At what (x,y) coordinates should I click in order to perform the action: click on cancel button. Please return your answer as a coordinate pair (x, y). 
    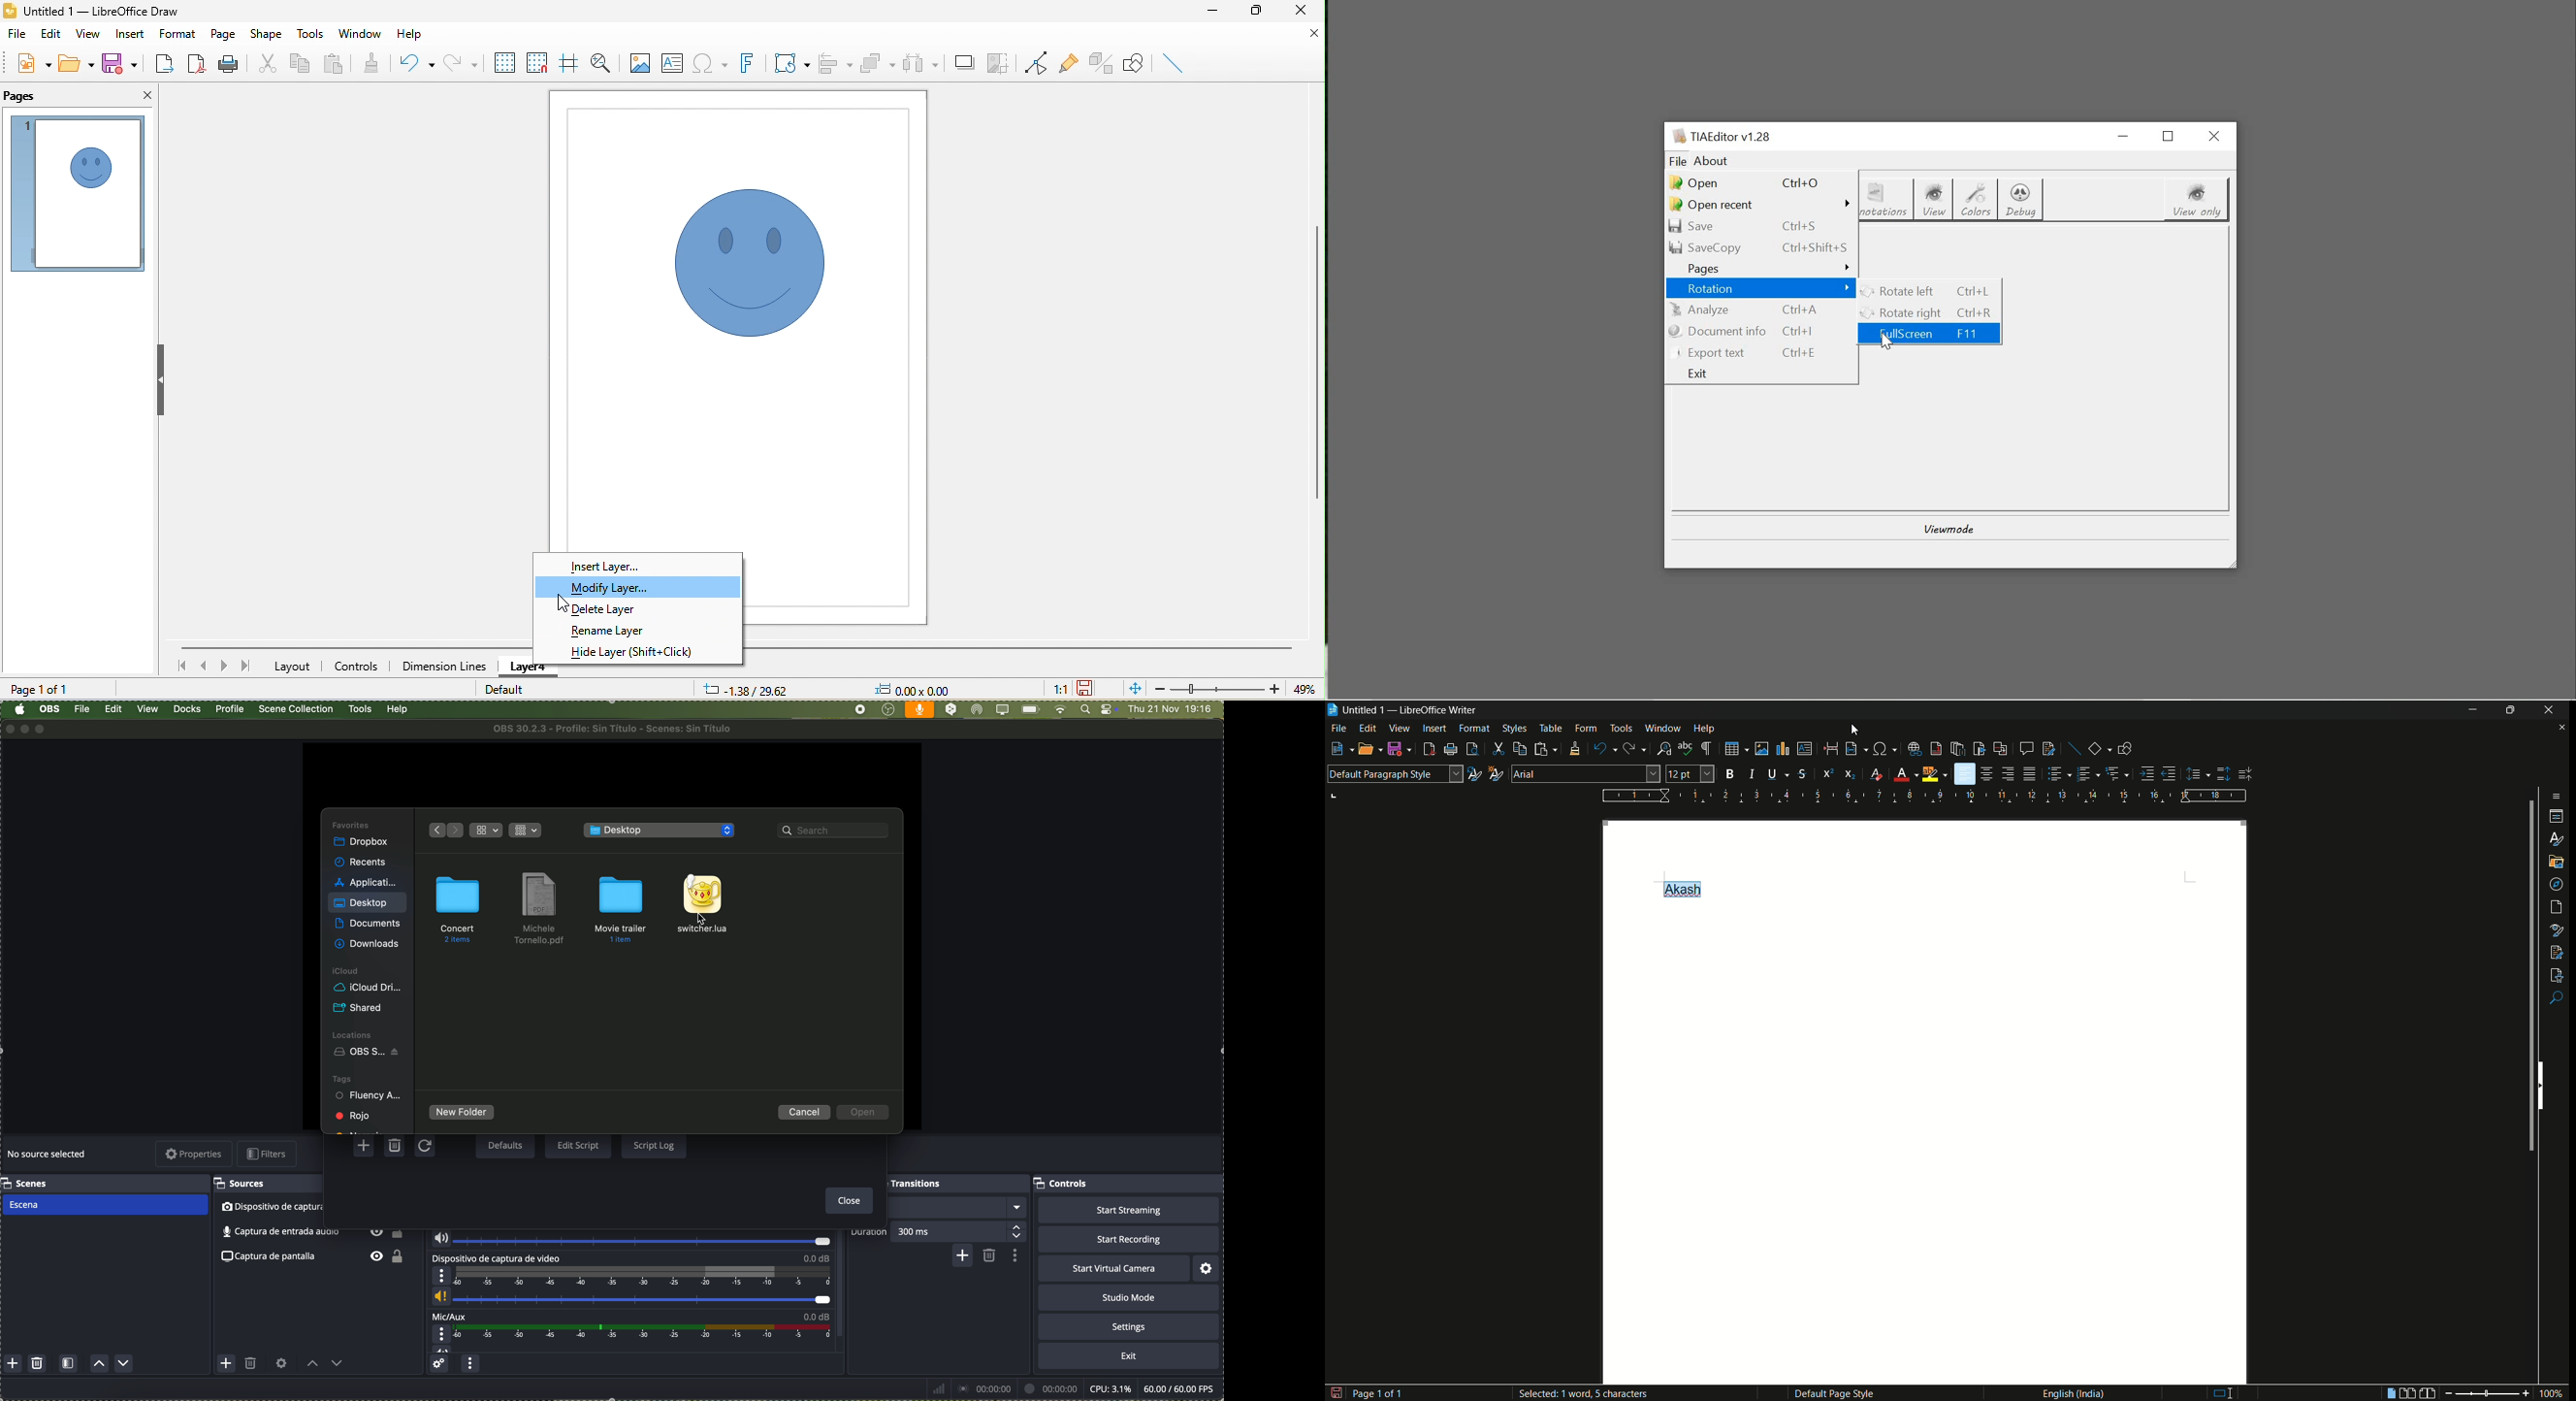
    Looking at the image, I should click on (805, 1112).